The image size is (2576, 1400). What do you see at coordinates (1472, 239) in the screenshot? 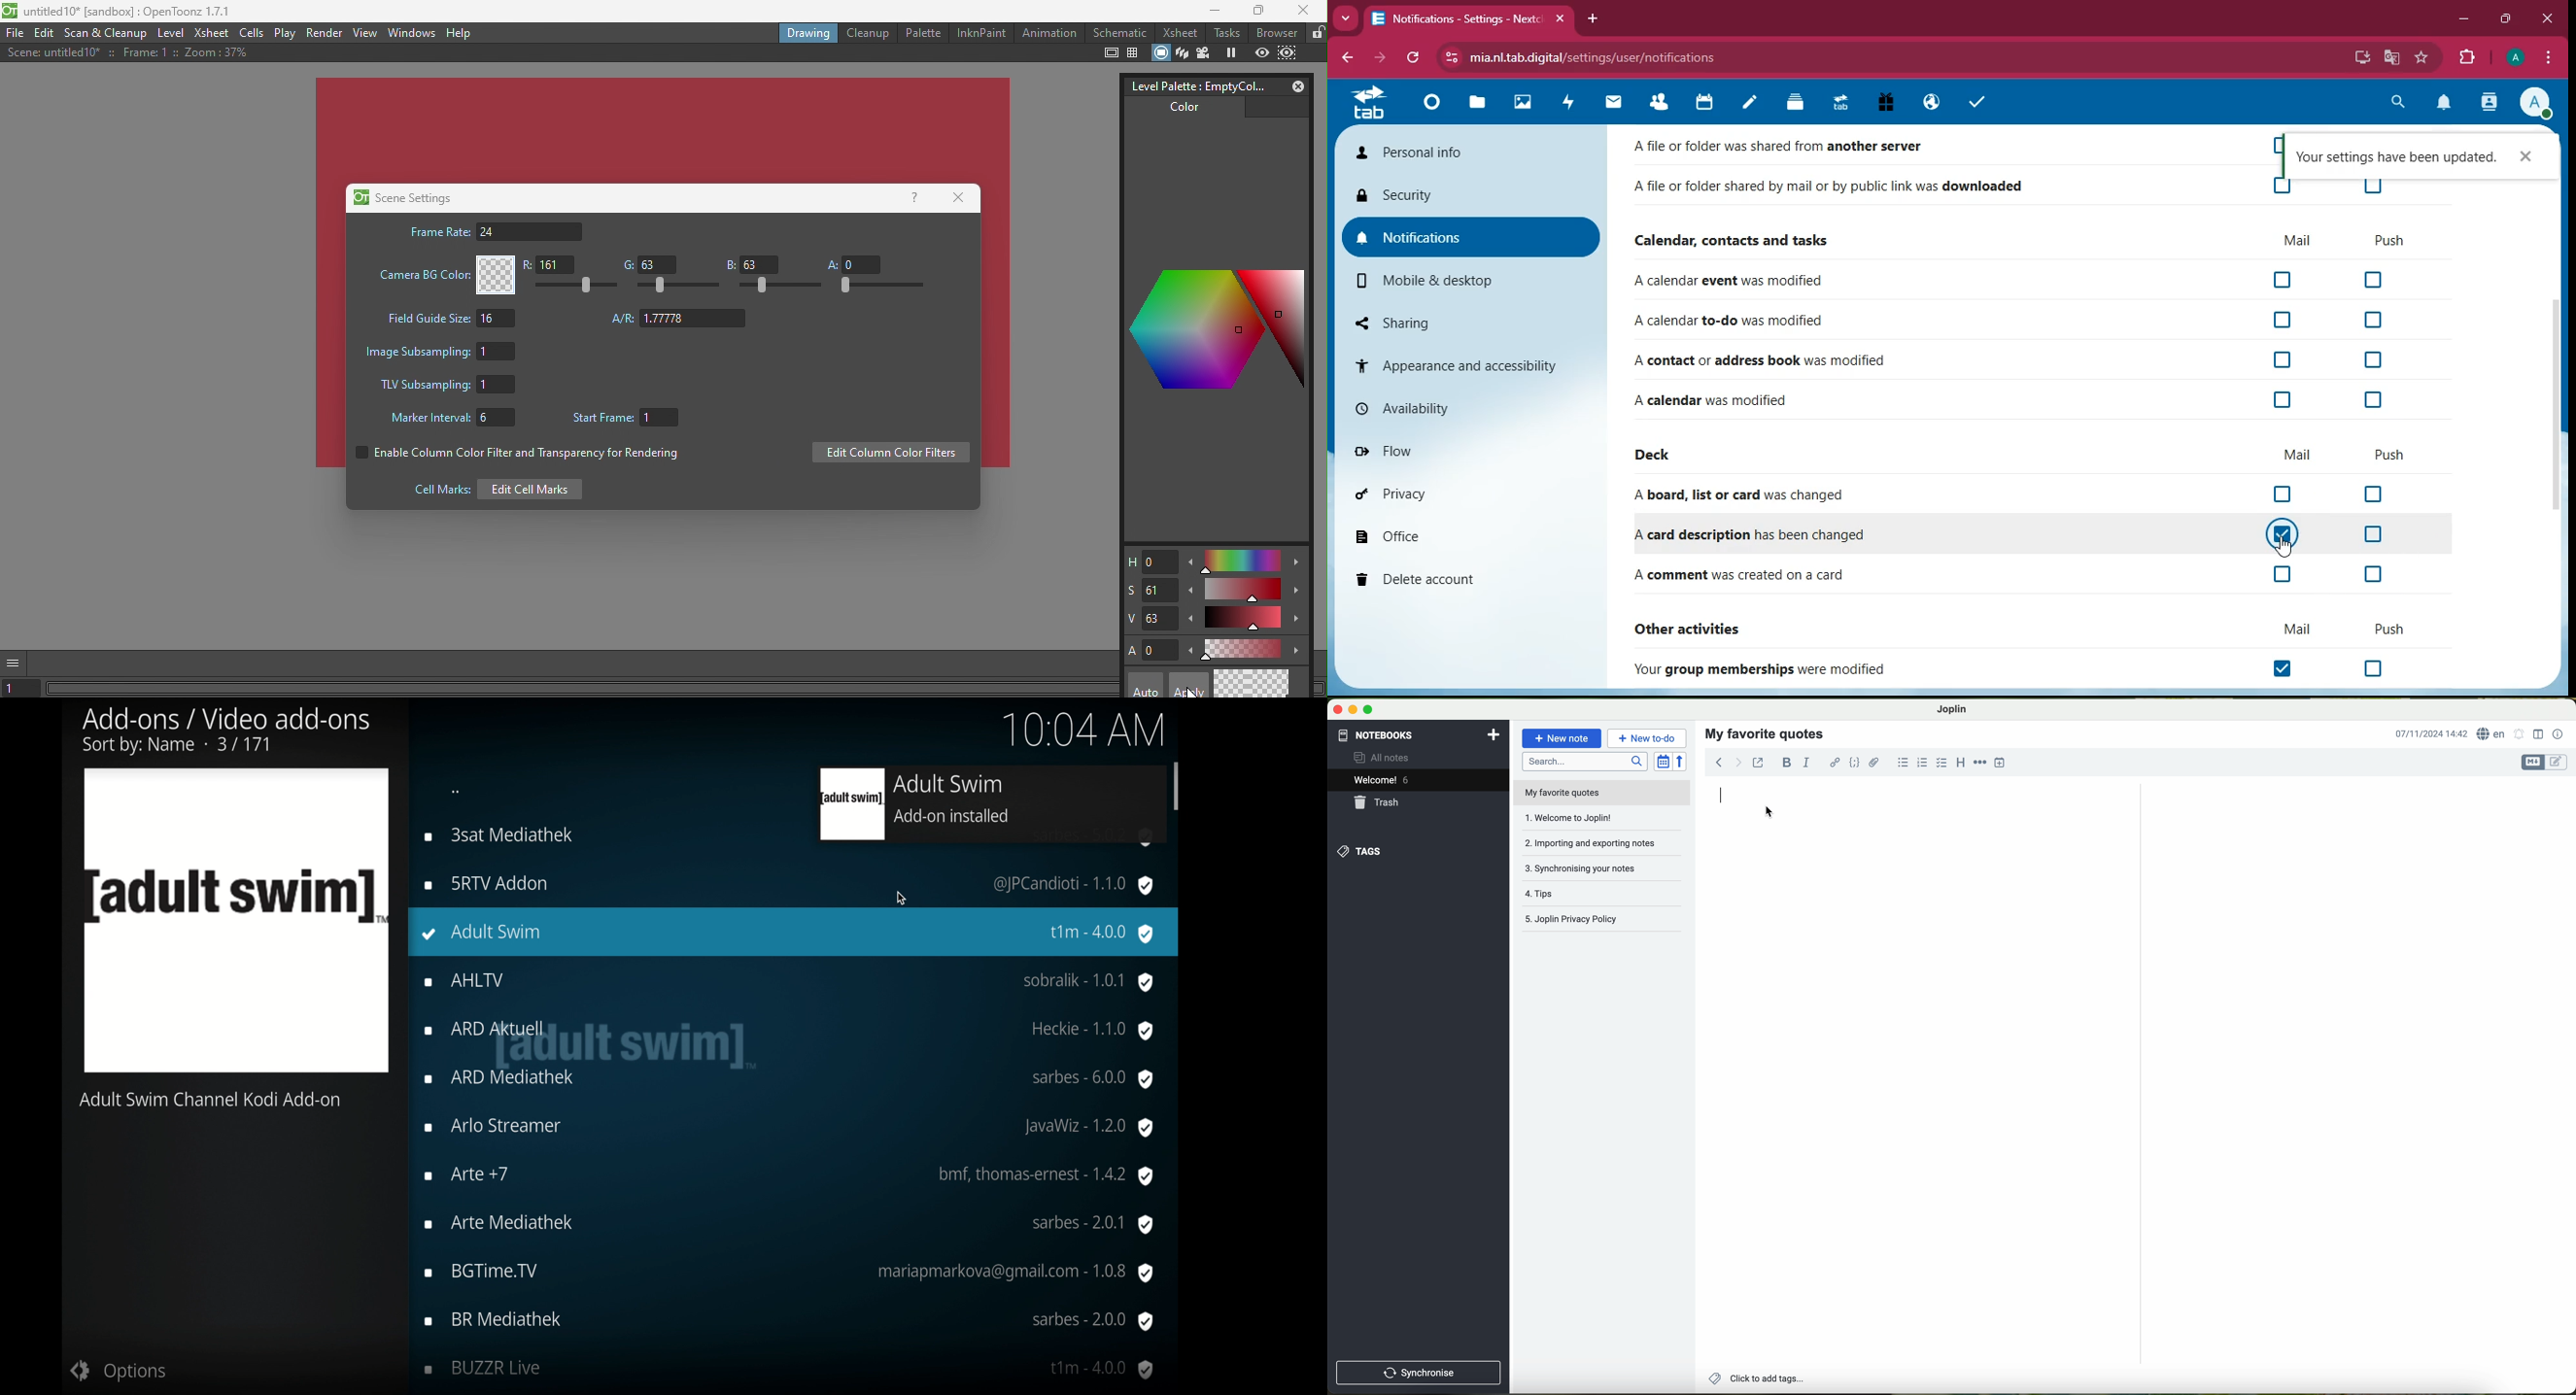
I see `notifications` at bounding box center [1472, 239].